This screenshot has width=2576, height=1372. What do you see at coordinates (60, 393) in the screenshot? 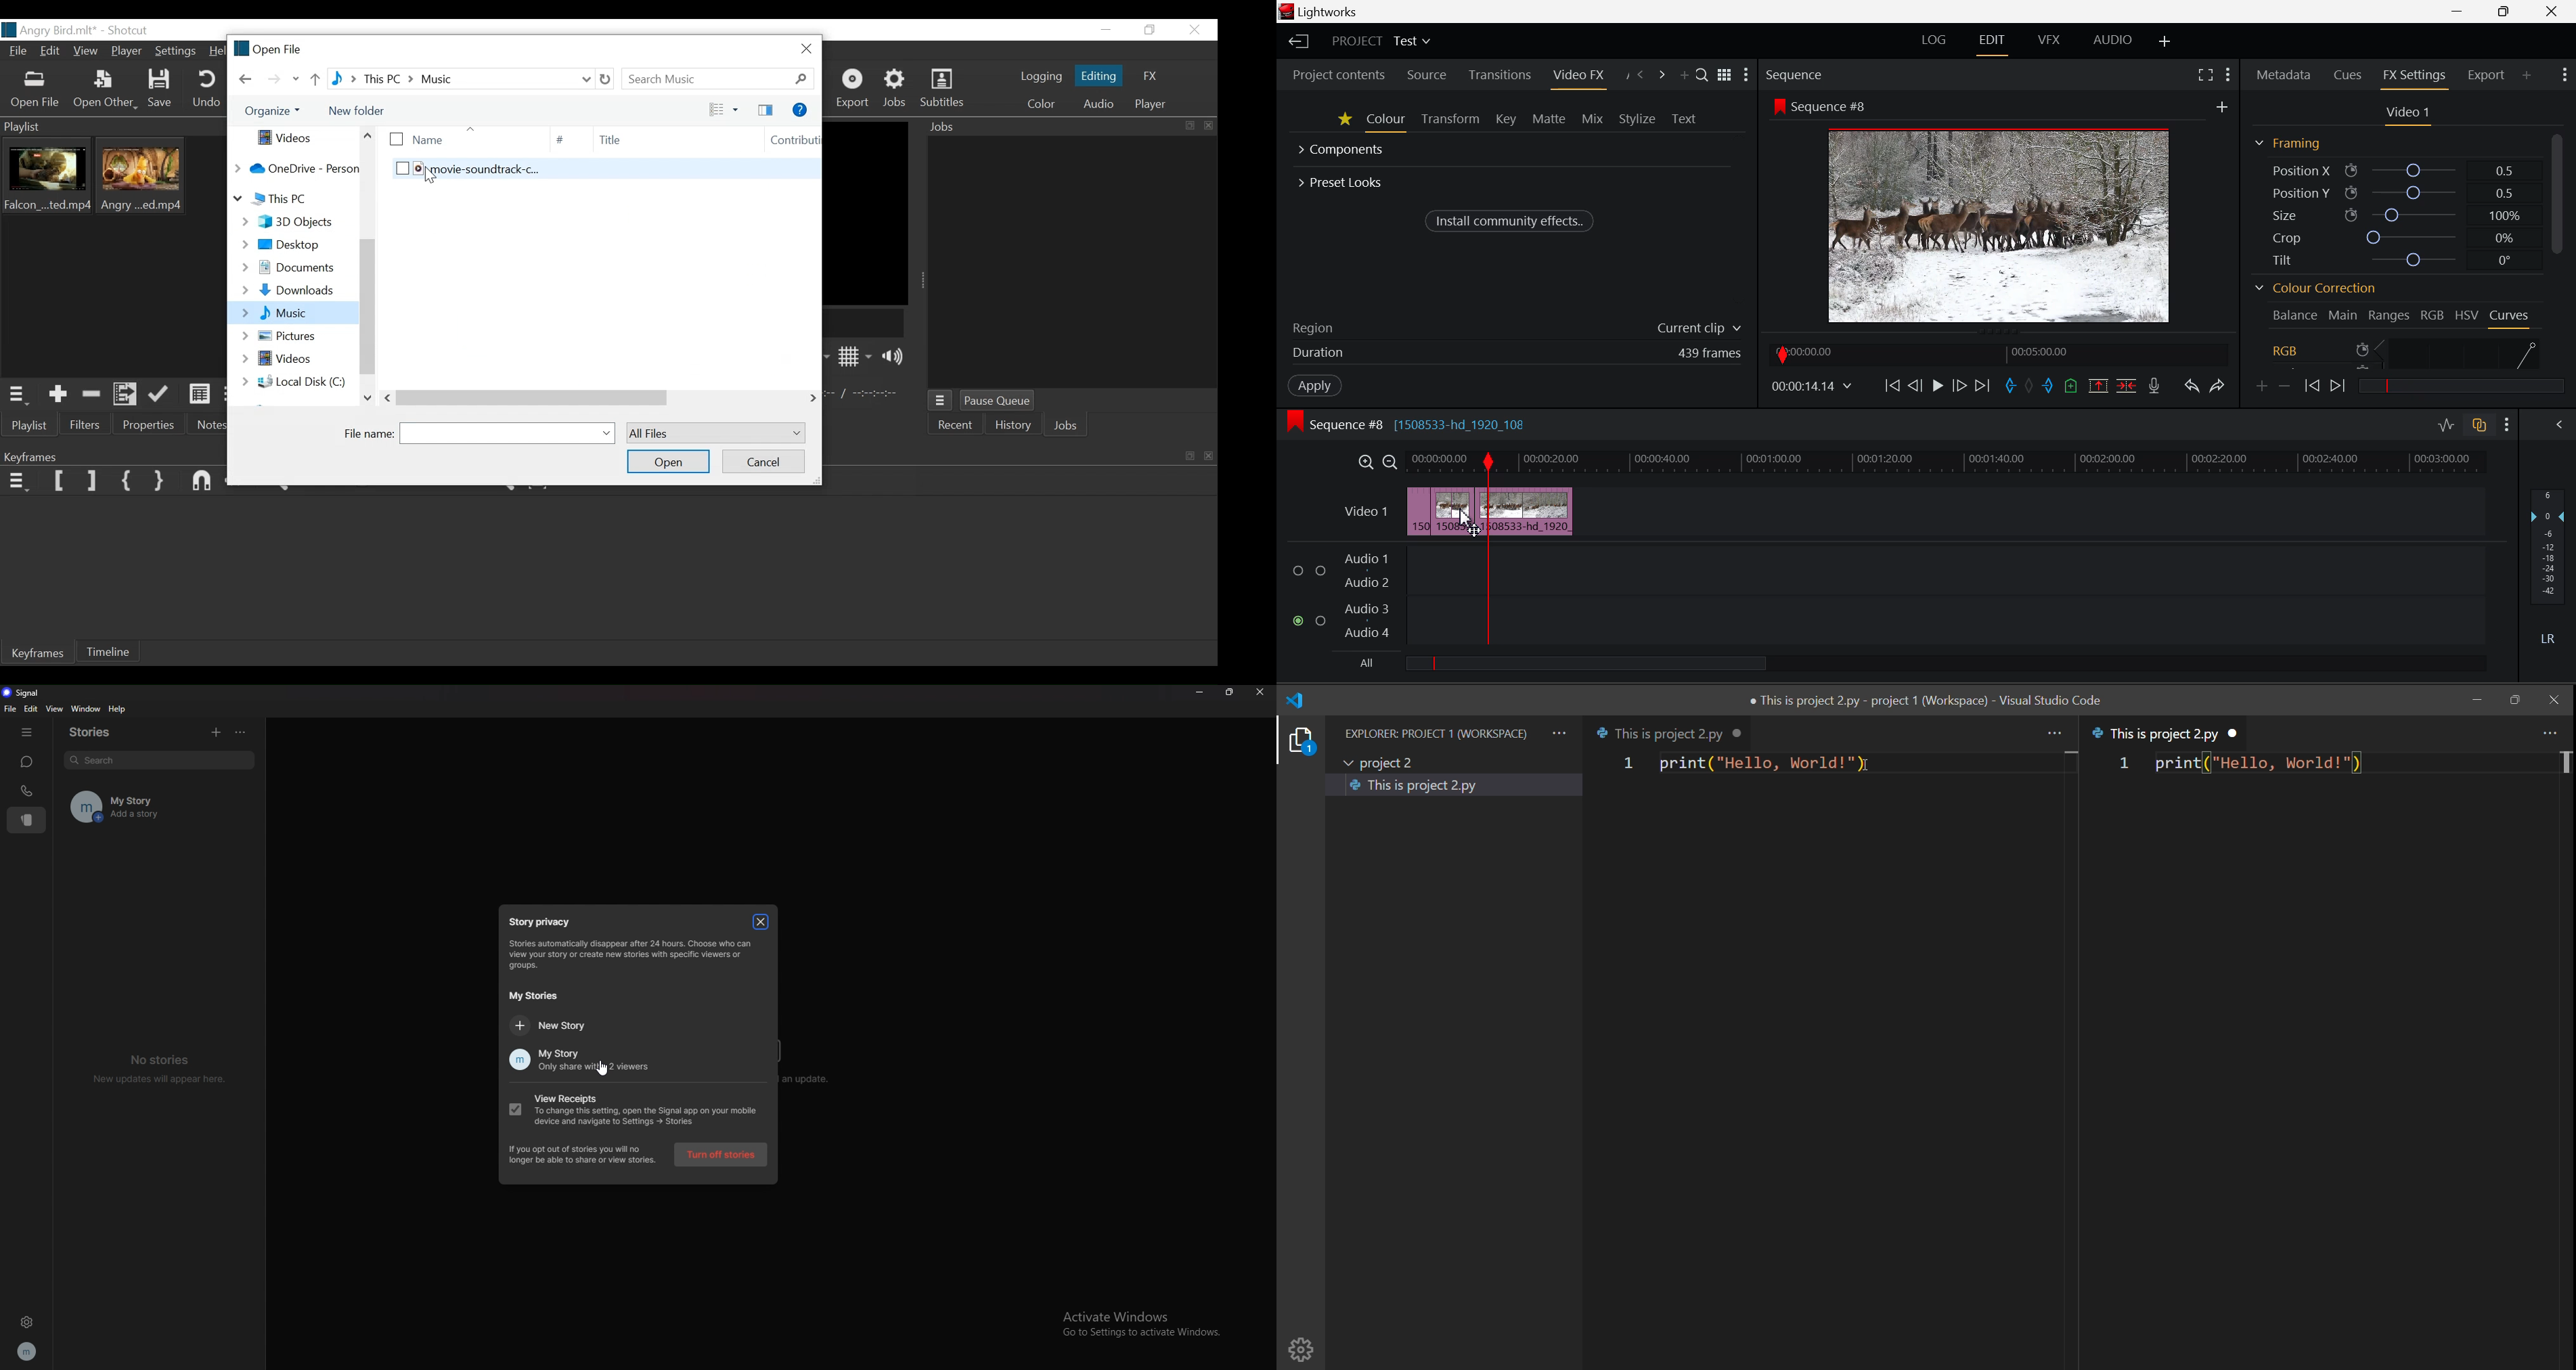
I see `Add the source to the playlist` at bounding box center [60, 393].